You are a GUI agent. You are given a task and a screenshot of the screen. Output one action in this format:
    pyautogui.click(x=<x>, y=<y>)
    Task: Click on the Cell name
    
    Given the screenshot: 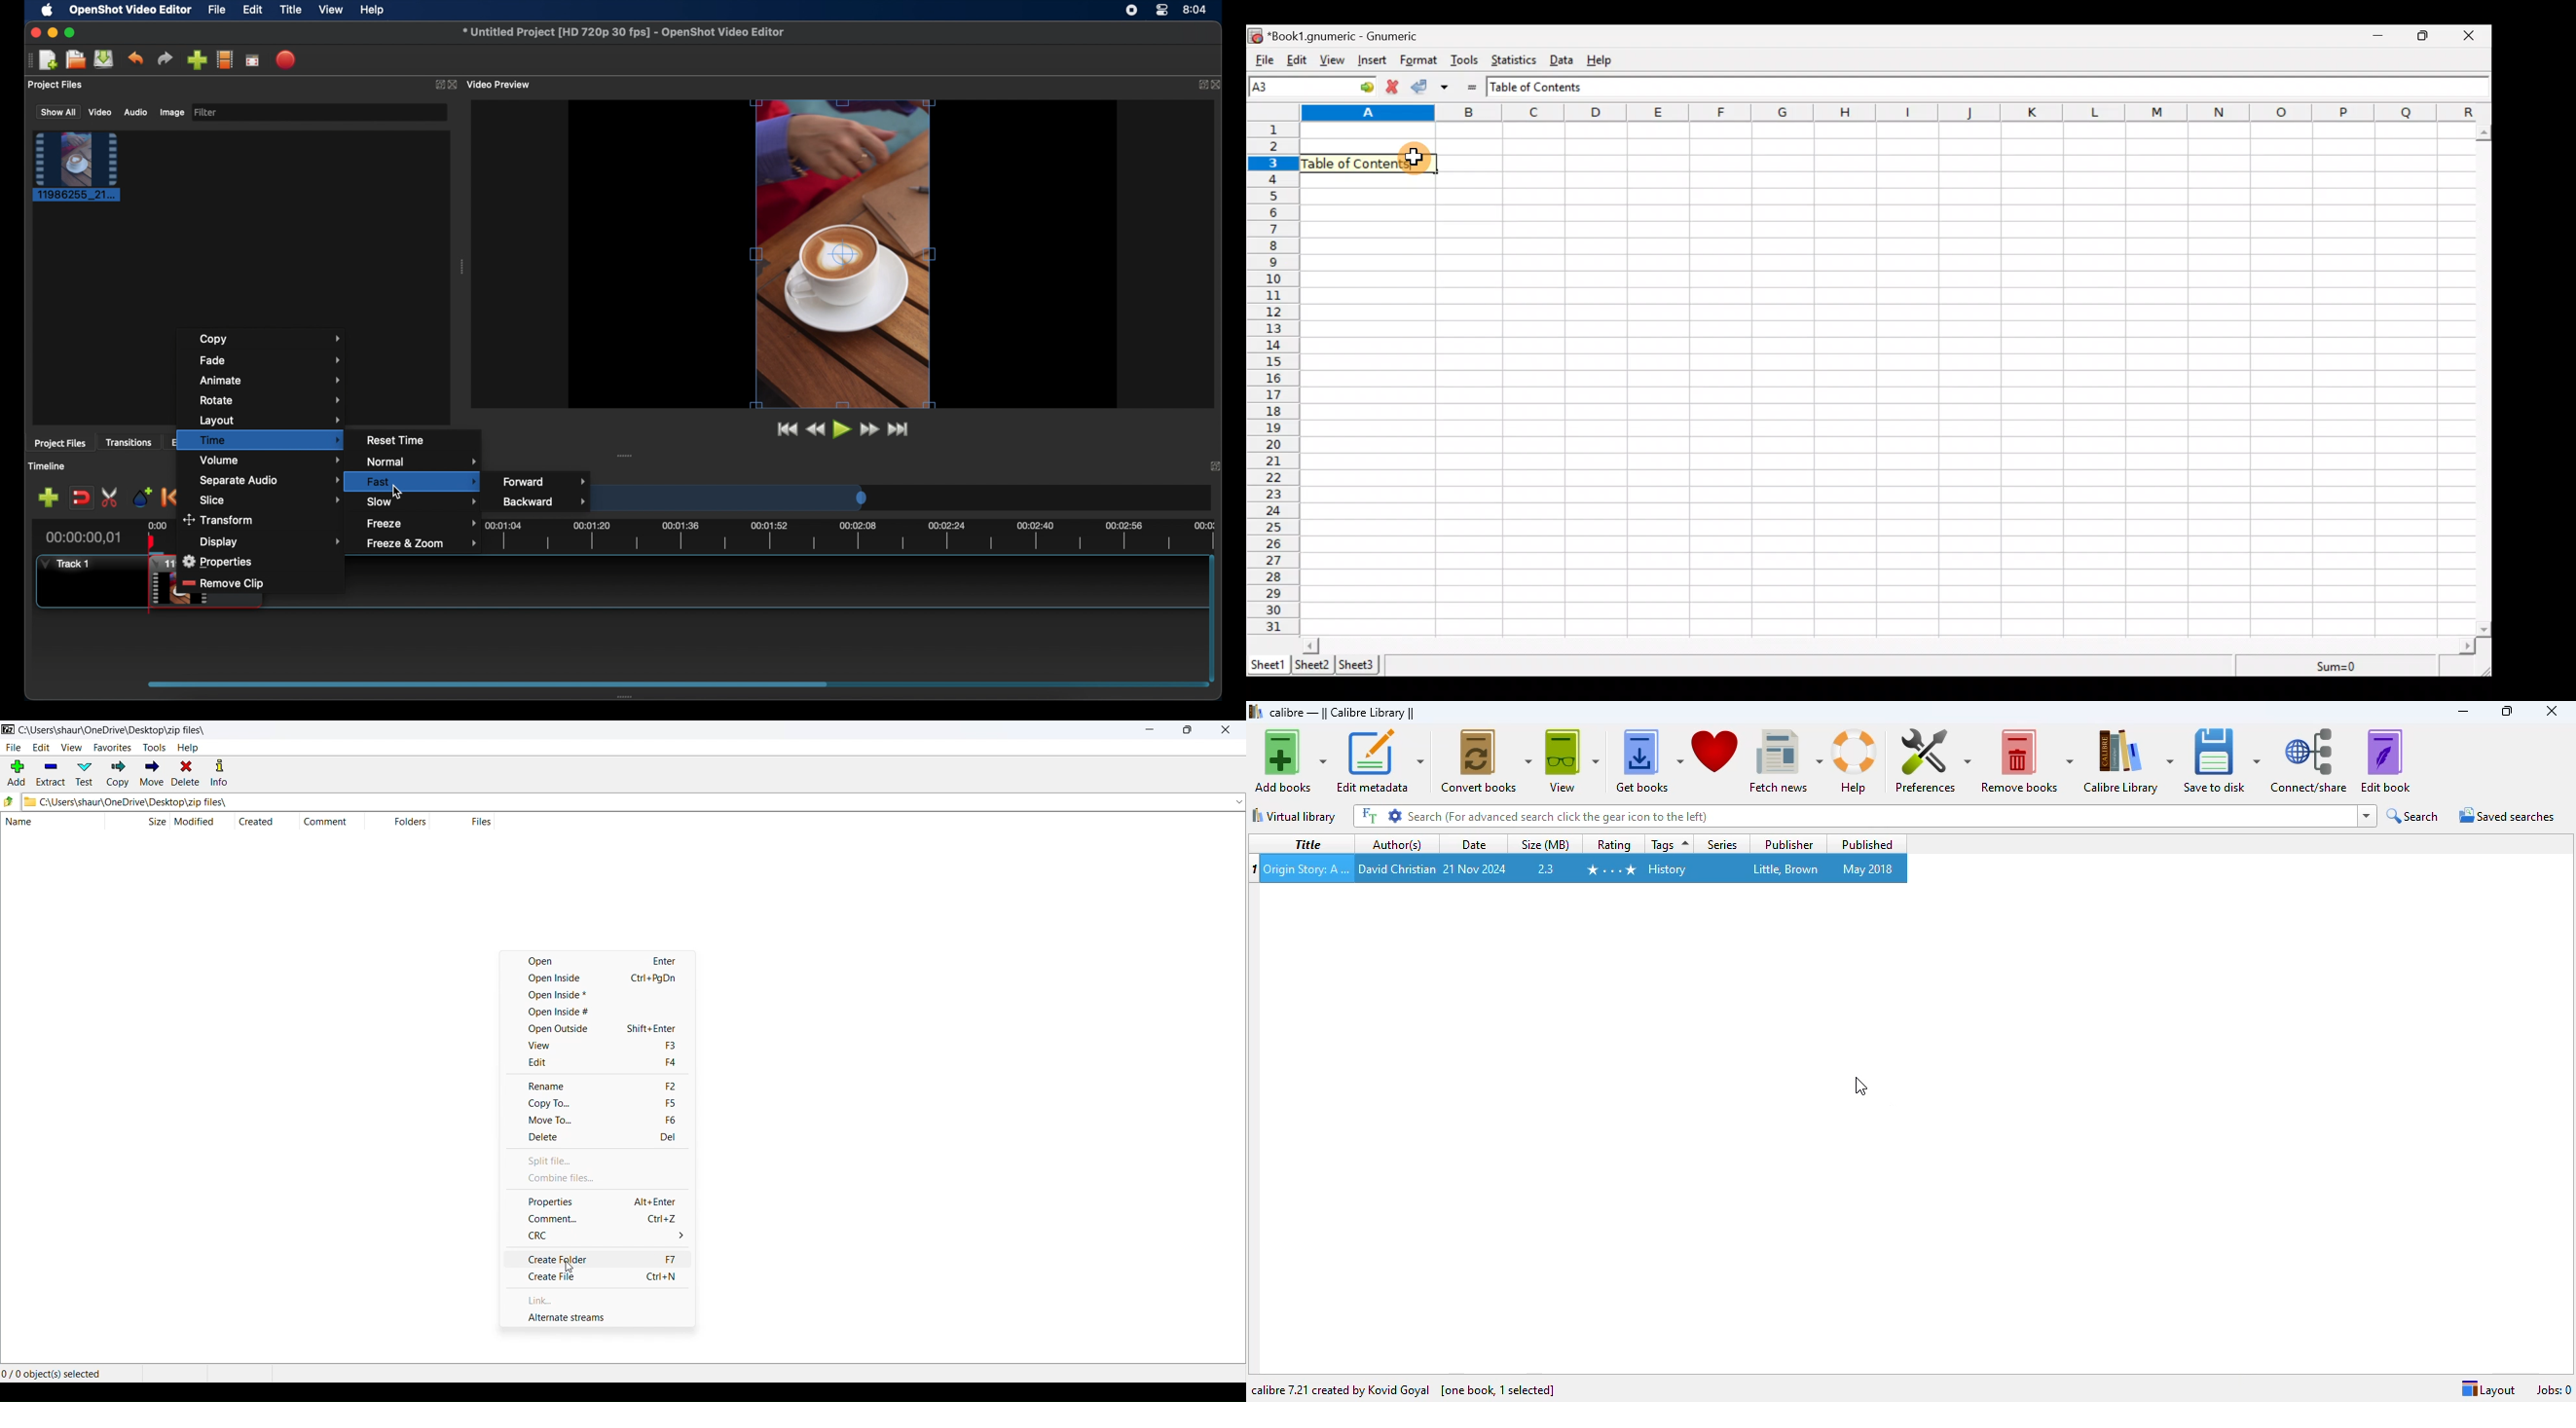 What is the action you would take?
    pyautogui.click(x=1313, y=86)
    